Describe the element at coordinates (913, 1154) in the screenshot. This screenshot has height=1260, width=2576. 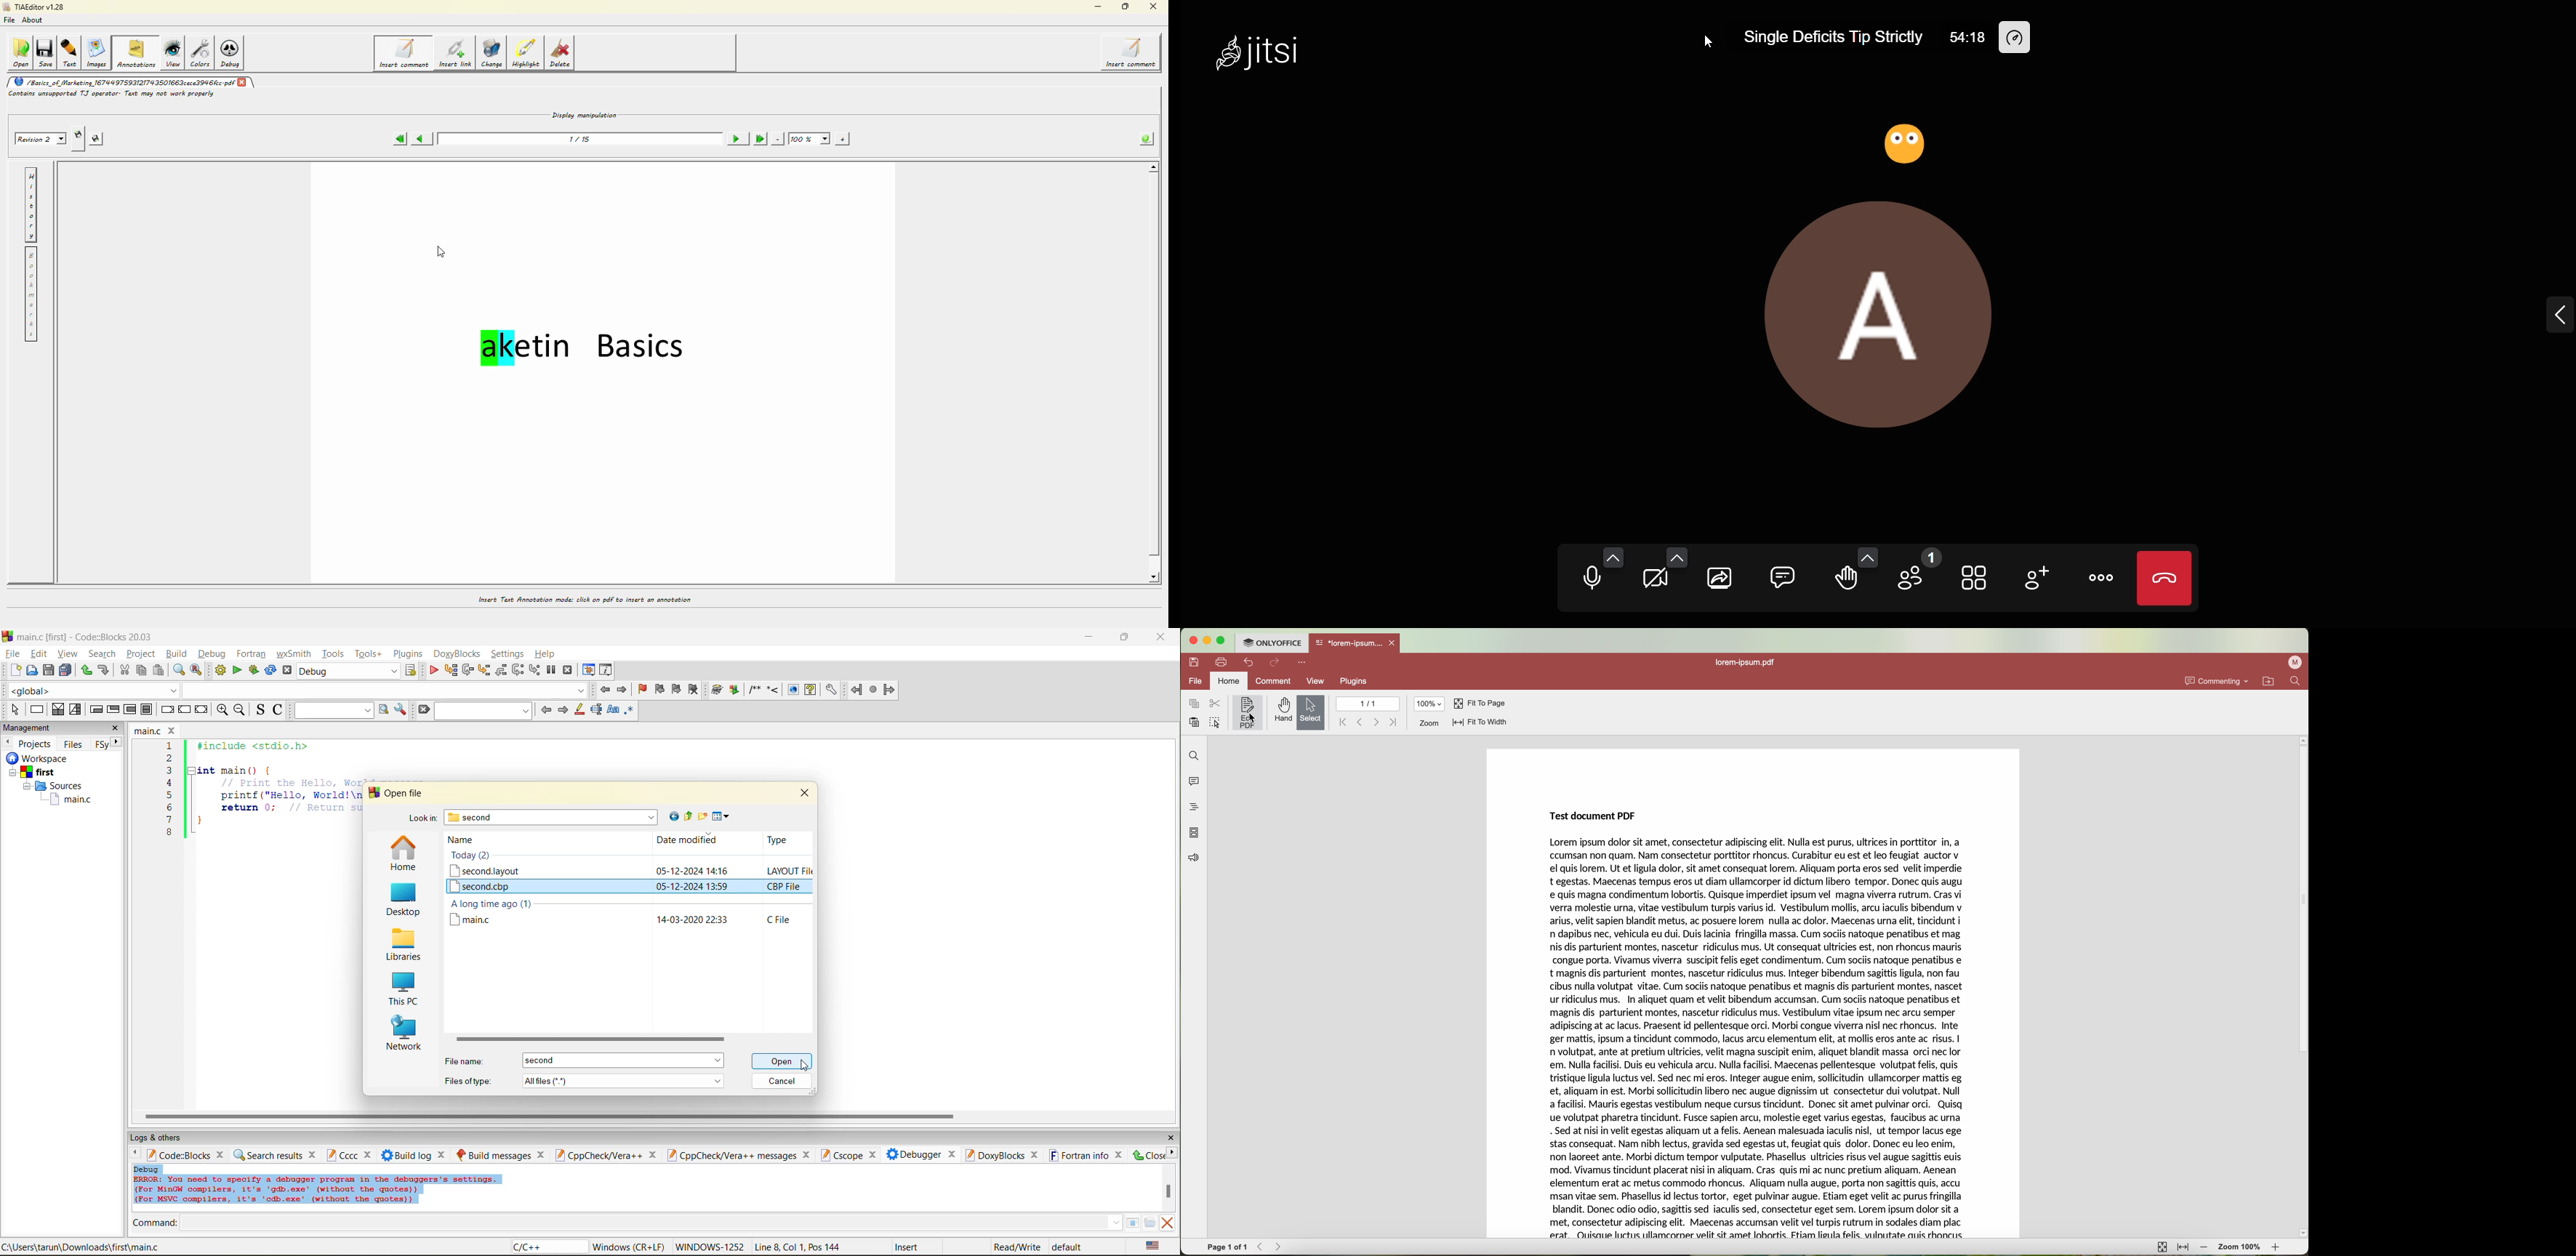
I see `debugger` at that location.